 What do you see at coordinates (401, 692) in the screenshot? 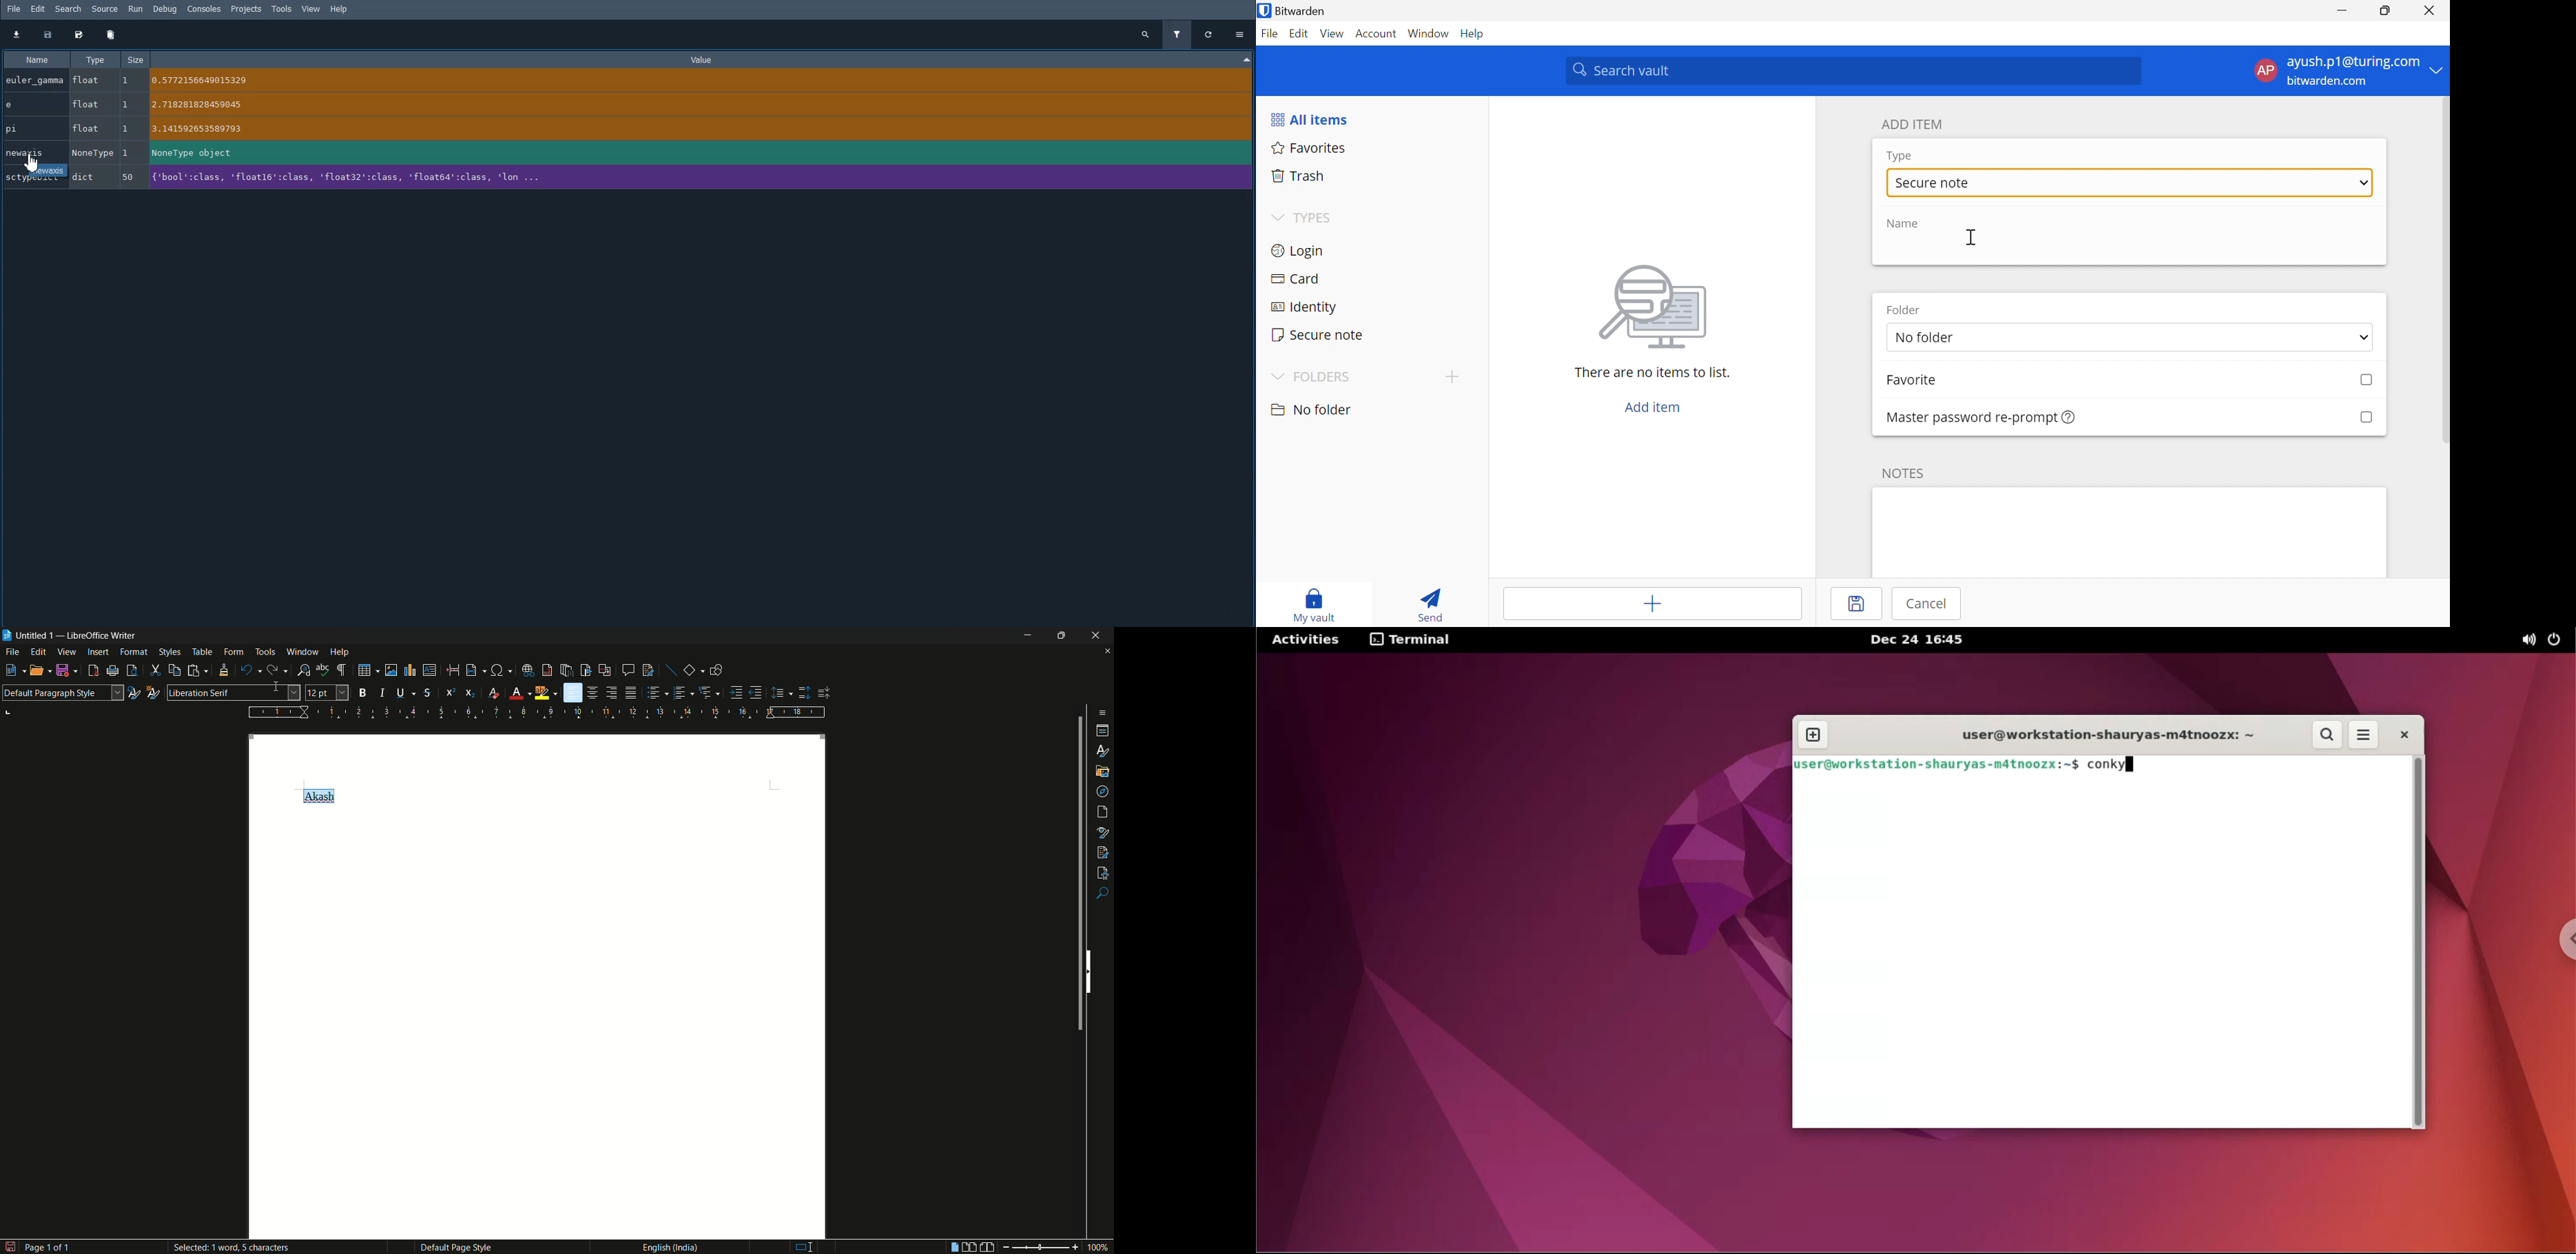
I see `underline` at bounding box center [401, 692].